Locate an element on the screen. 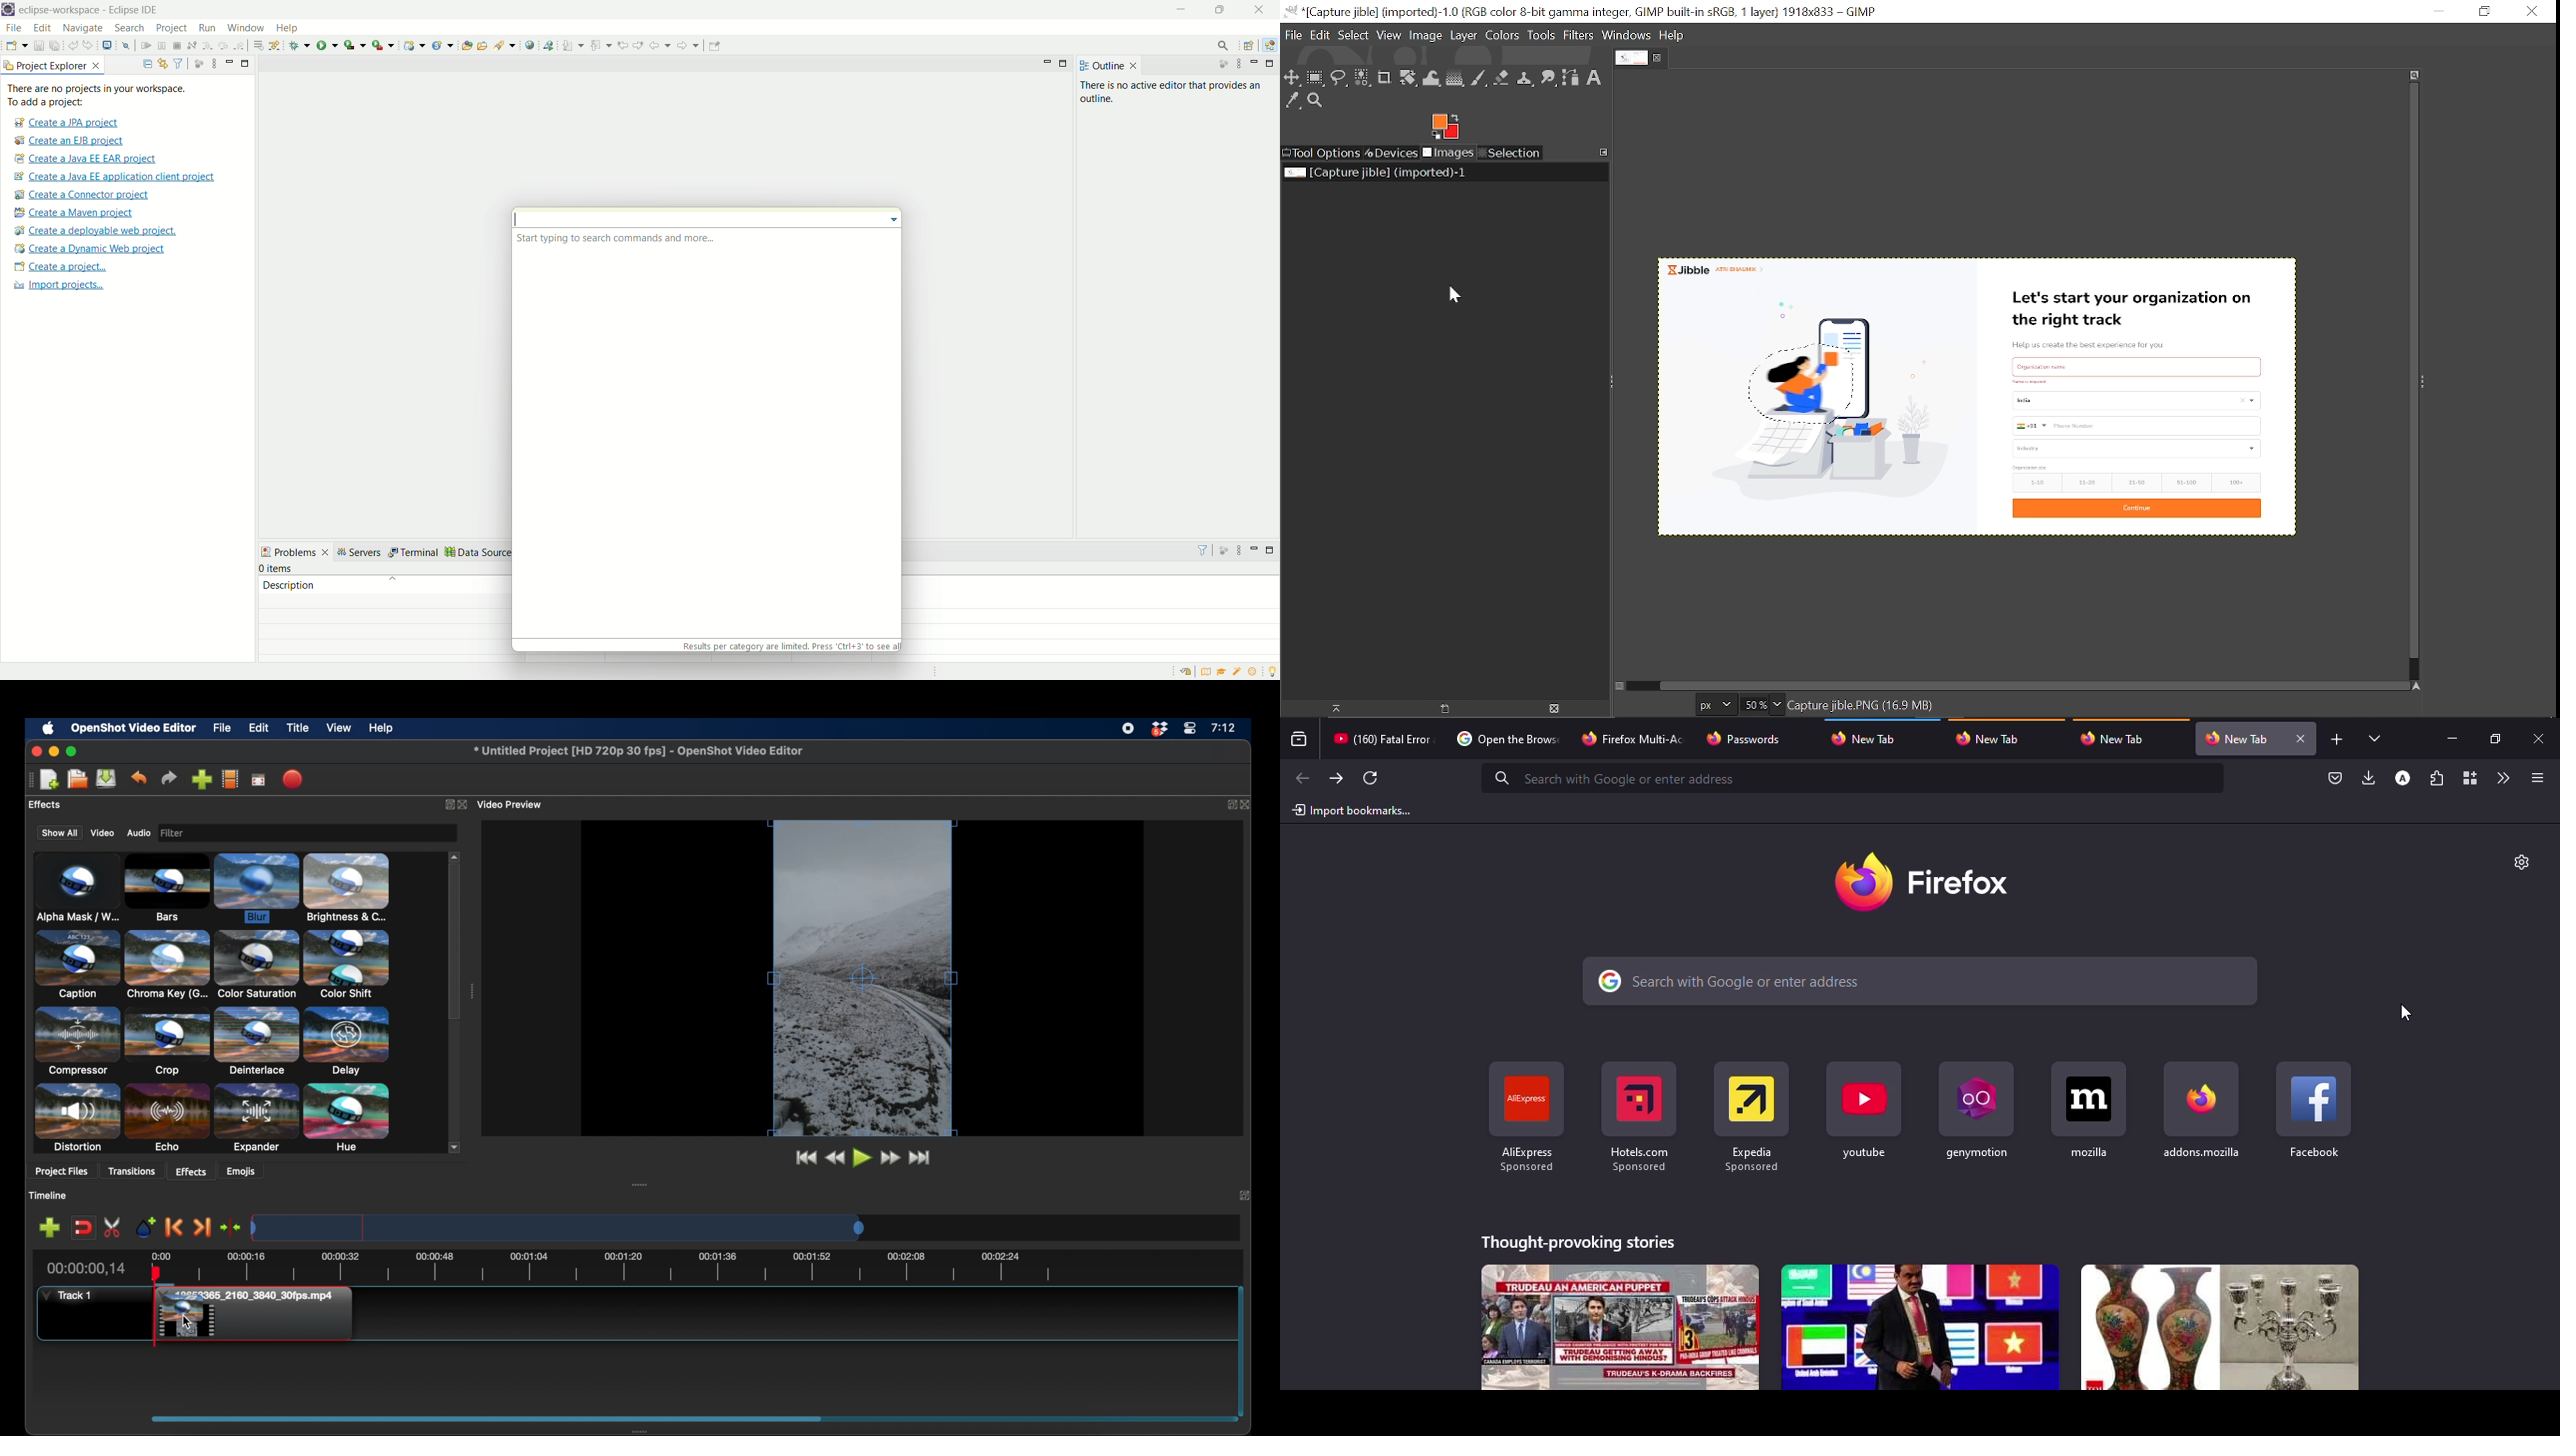  File is located at coordinates (1293, 35).